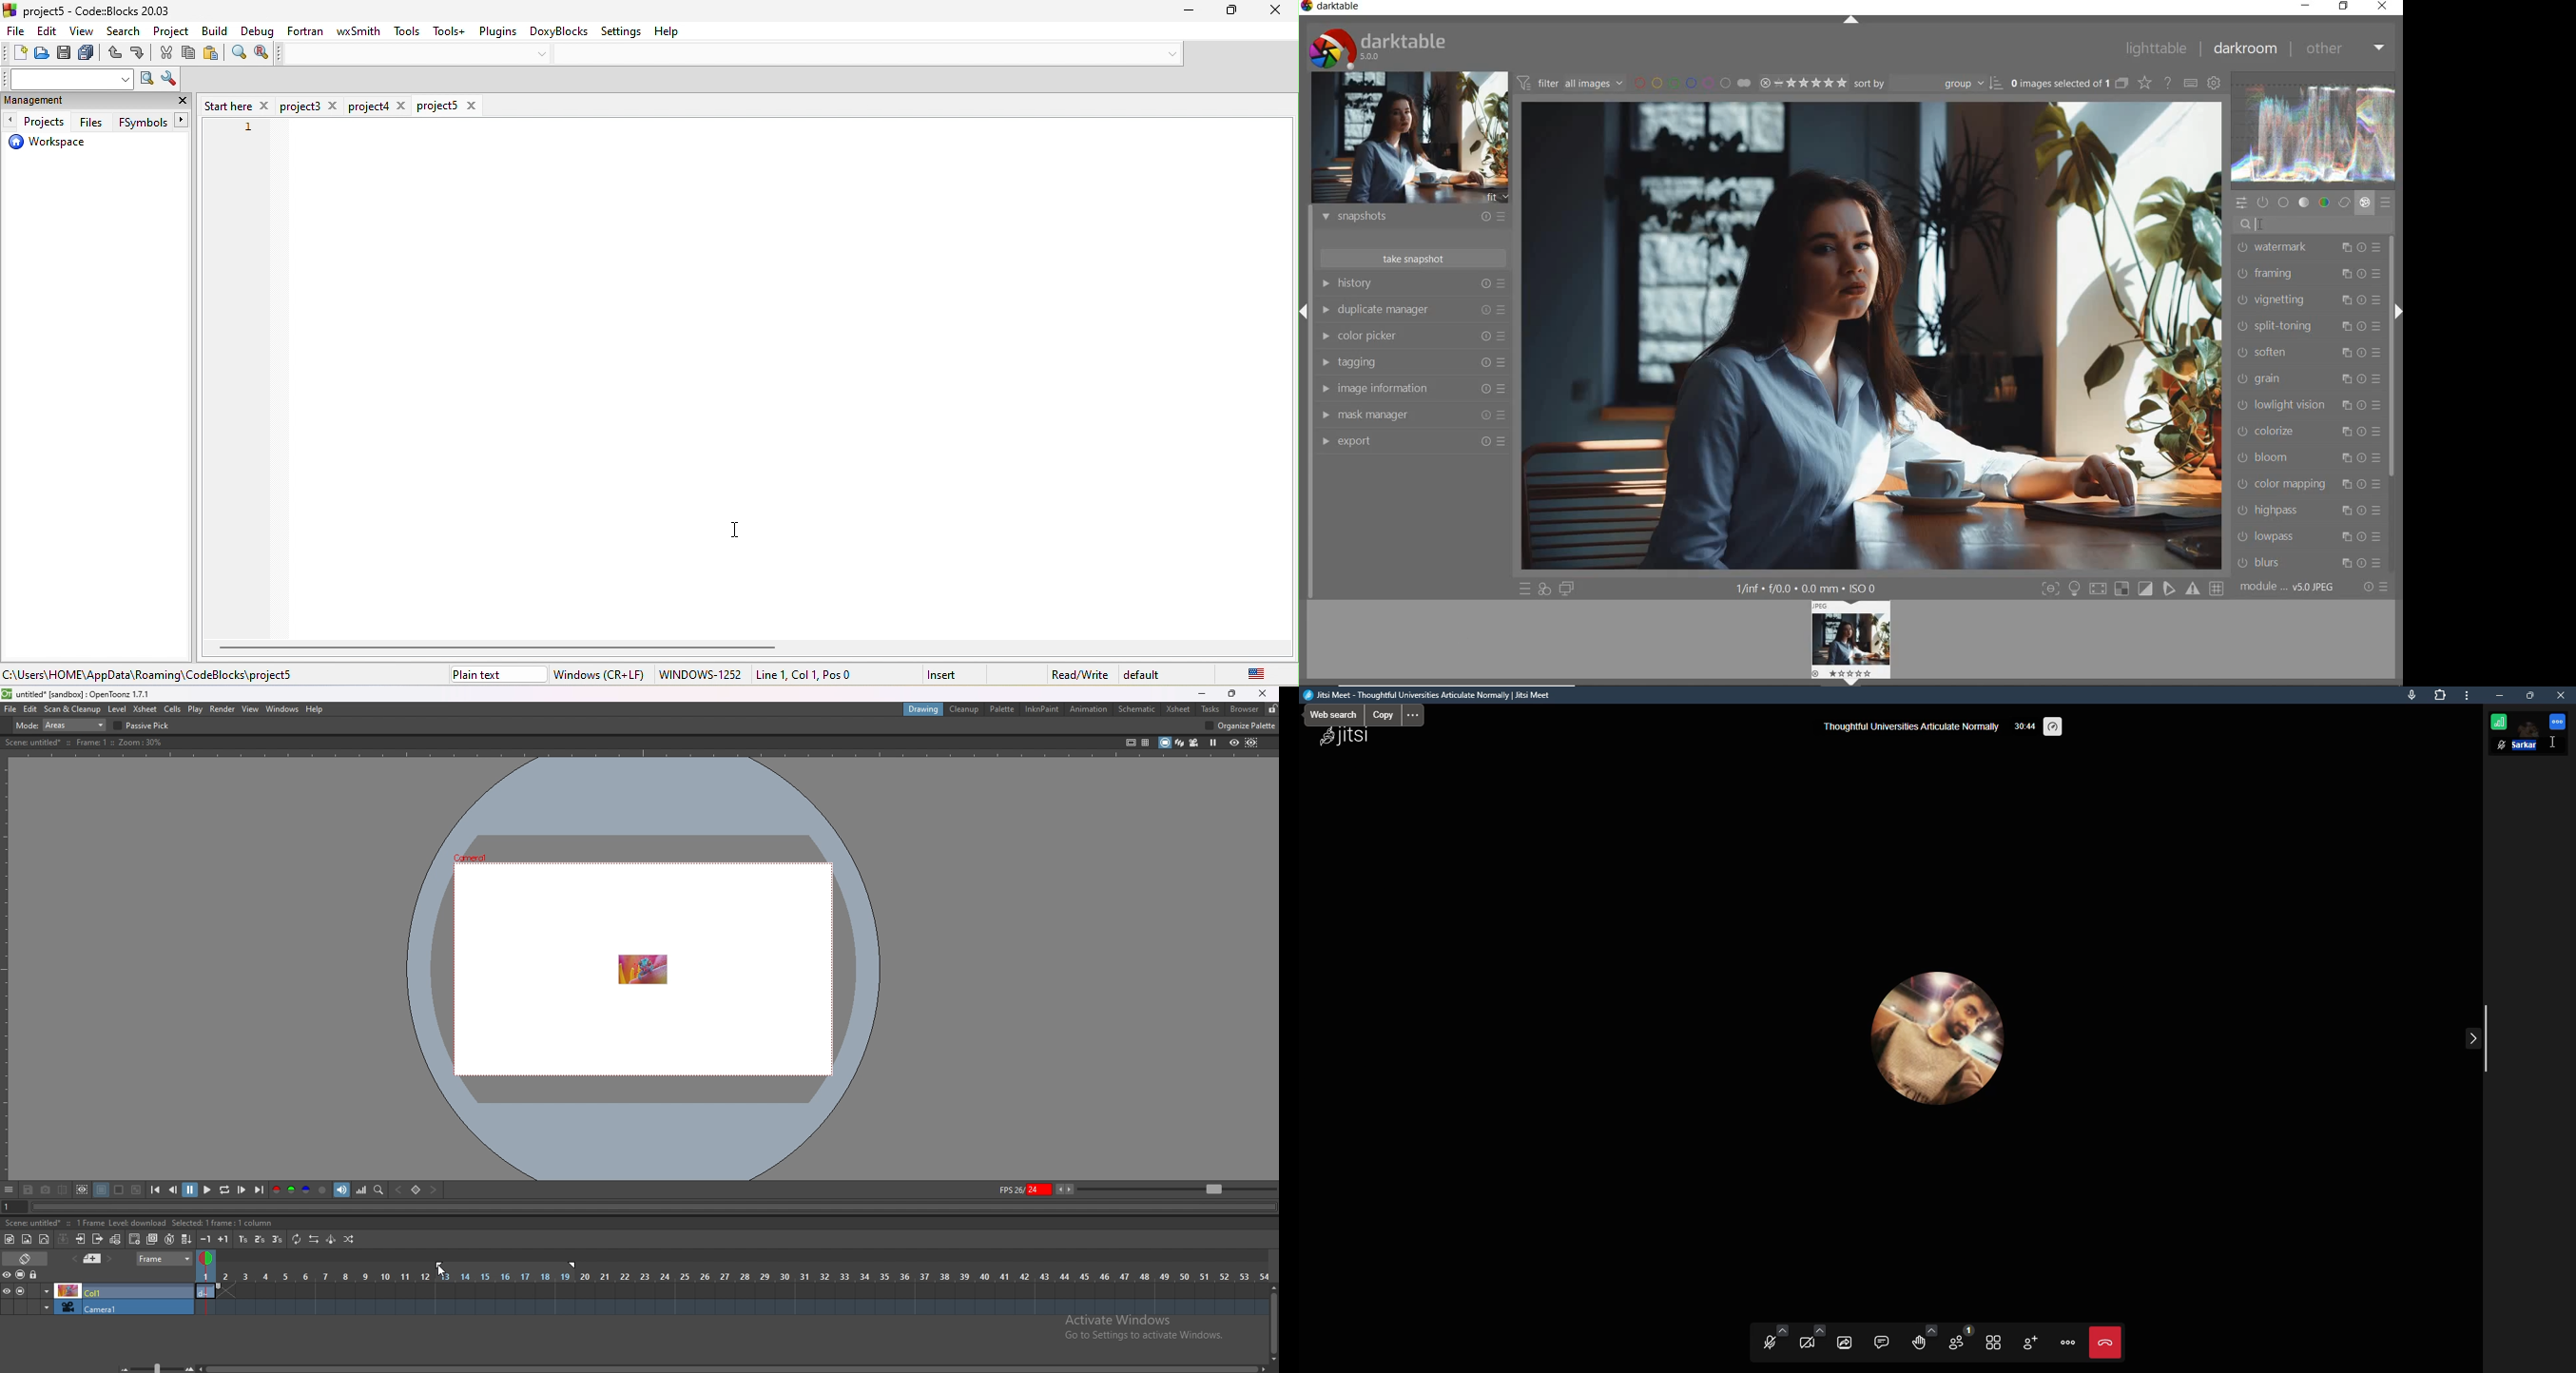  What do you see at coordinates (2070, 1342) in the screenshot?
I see `more actions` at bounding box center [2070, 1342].